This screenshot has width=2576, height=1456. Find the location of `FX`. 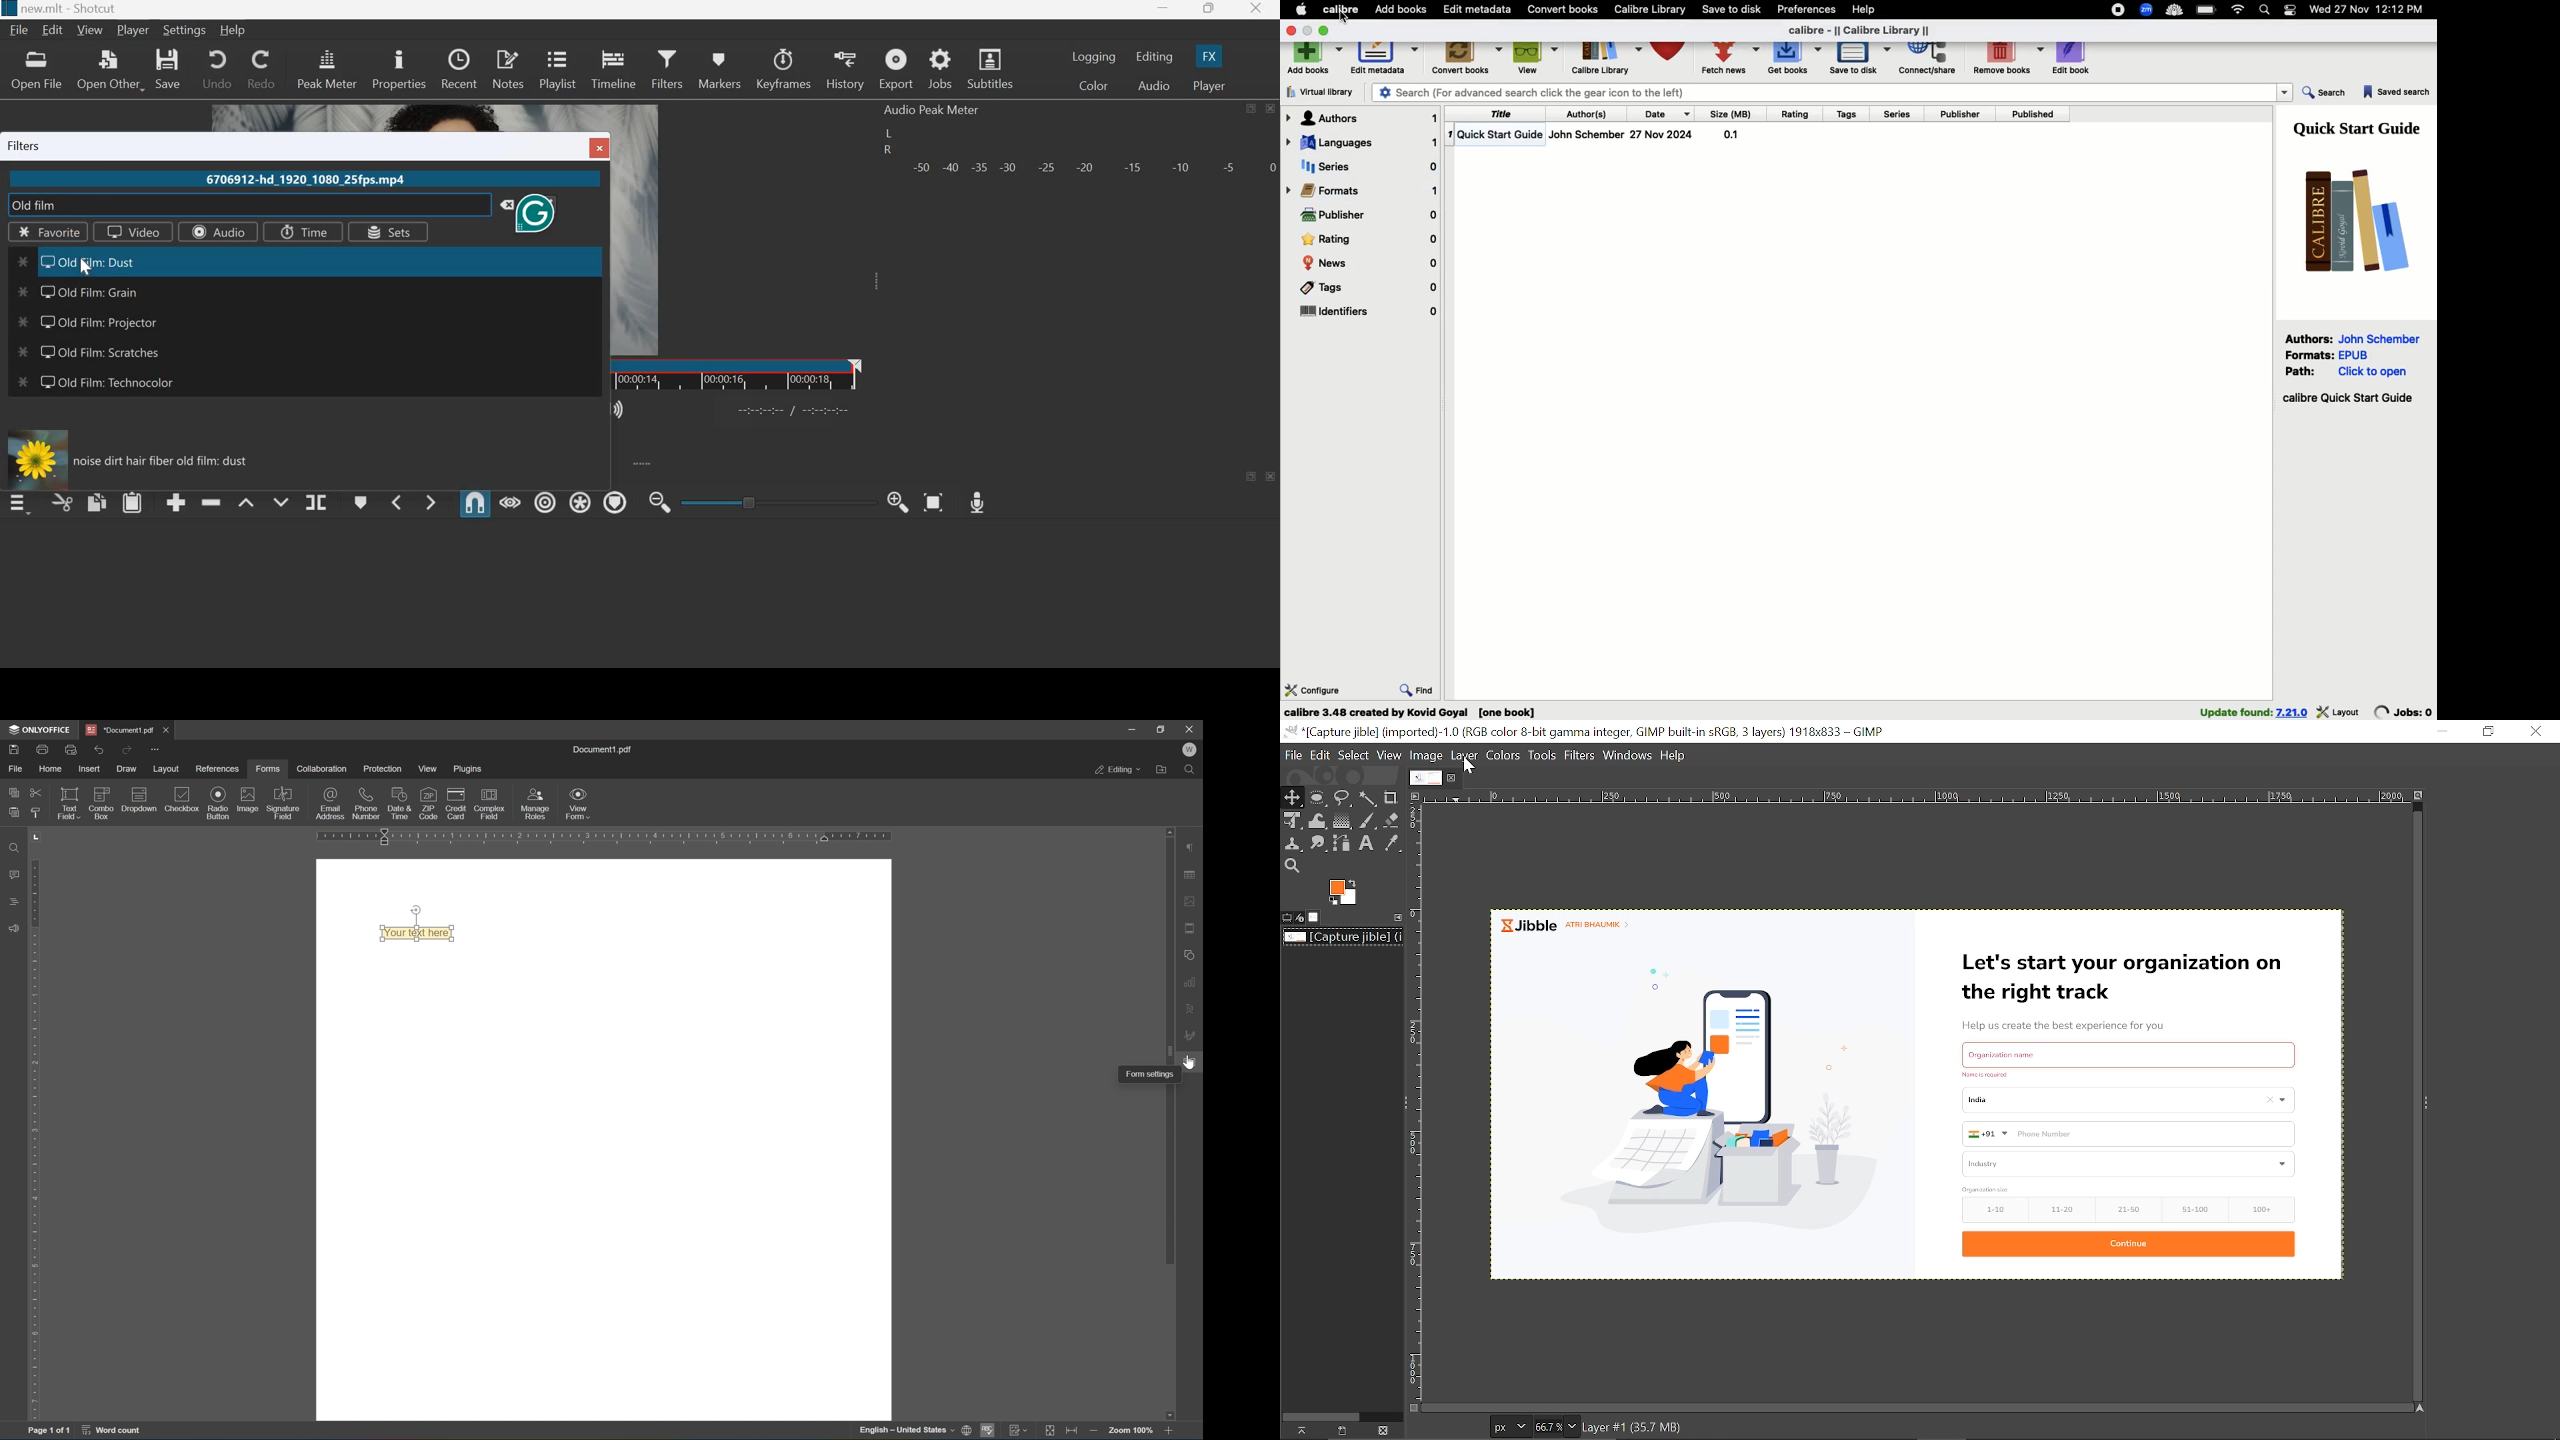

FX is located at coordinates (1207, 56).